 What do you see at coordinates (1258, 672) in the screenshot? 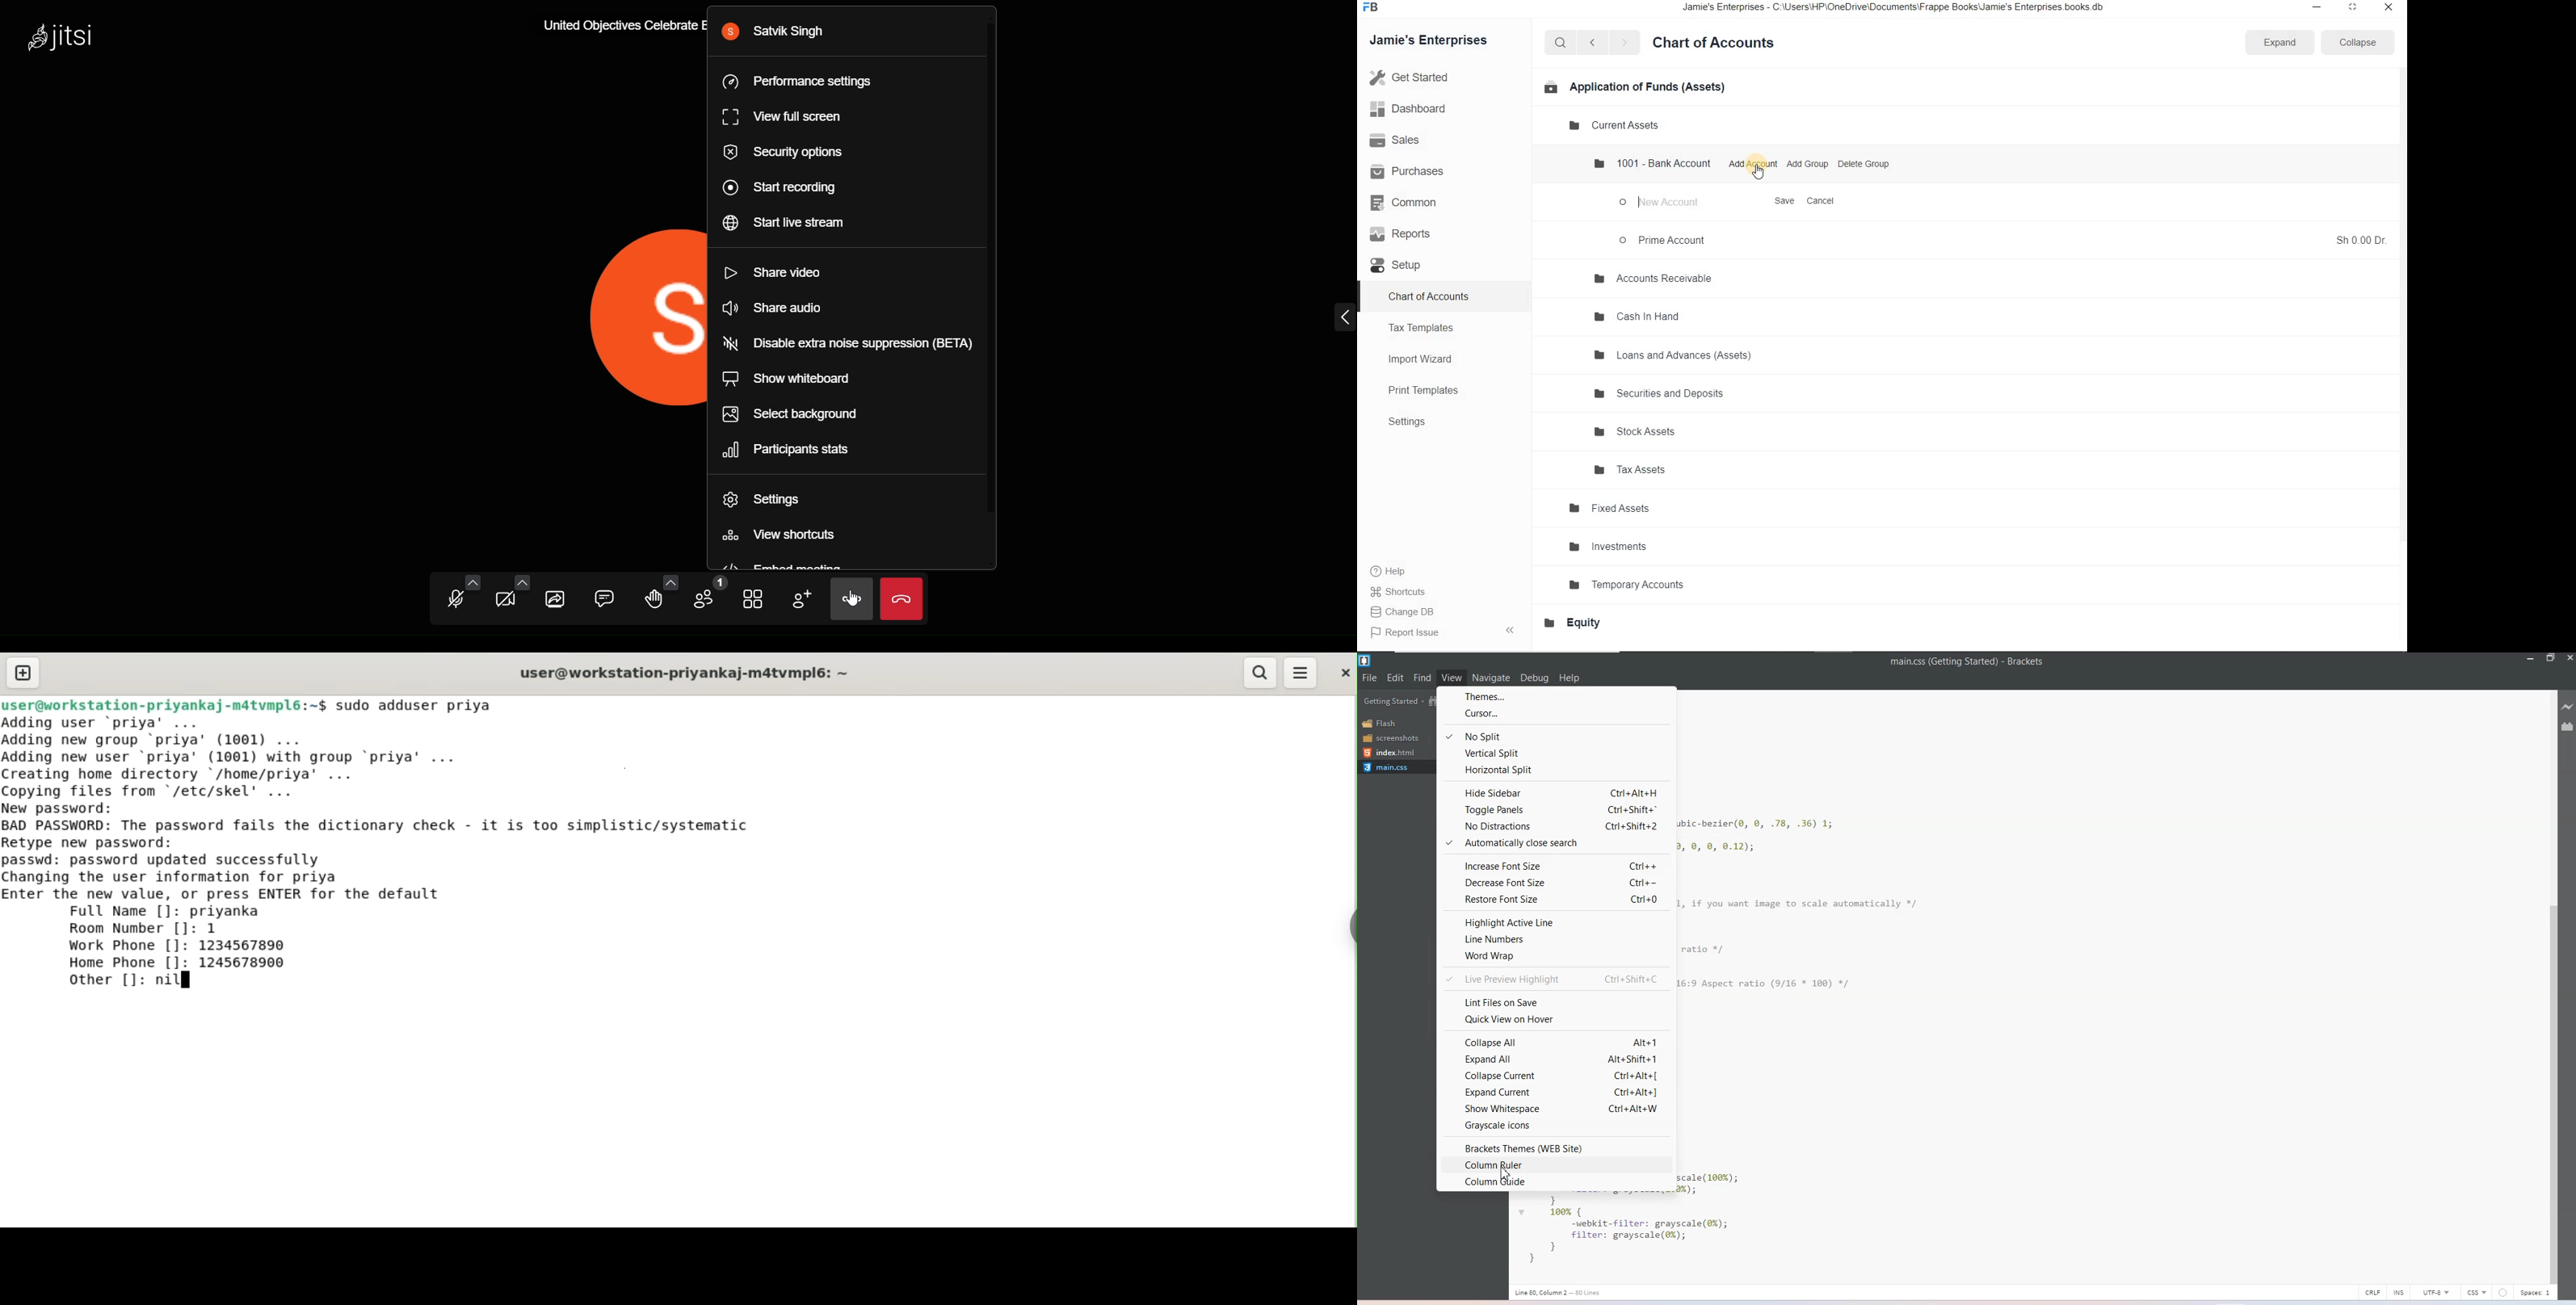
I see `search` at bounding box center [1258, 672].